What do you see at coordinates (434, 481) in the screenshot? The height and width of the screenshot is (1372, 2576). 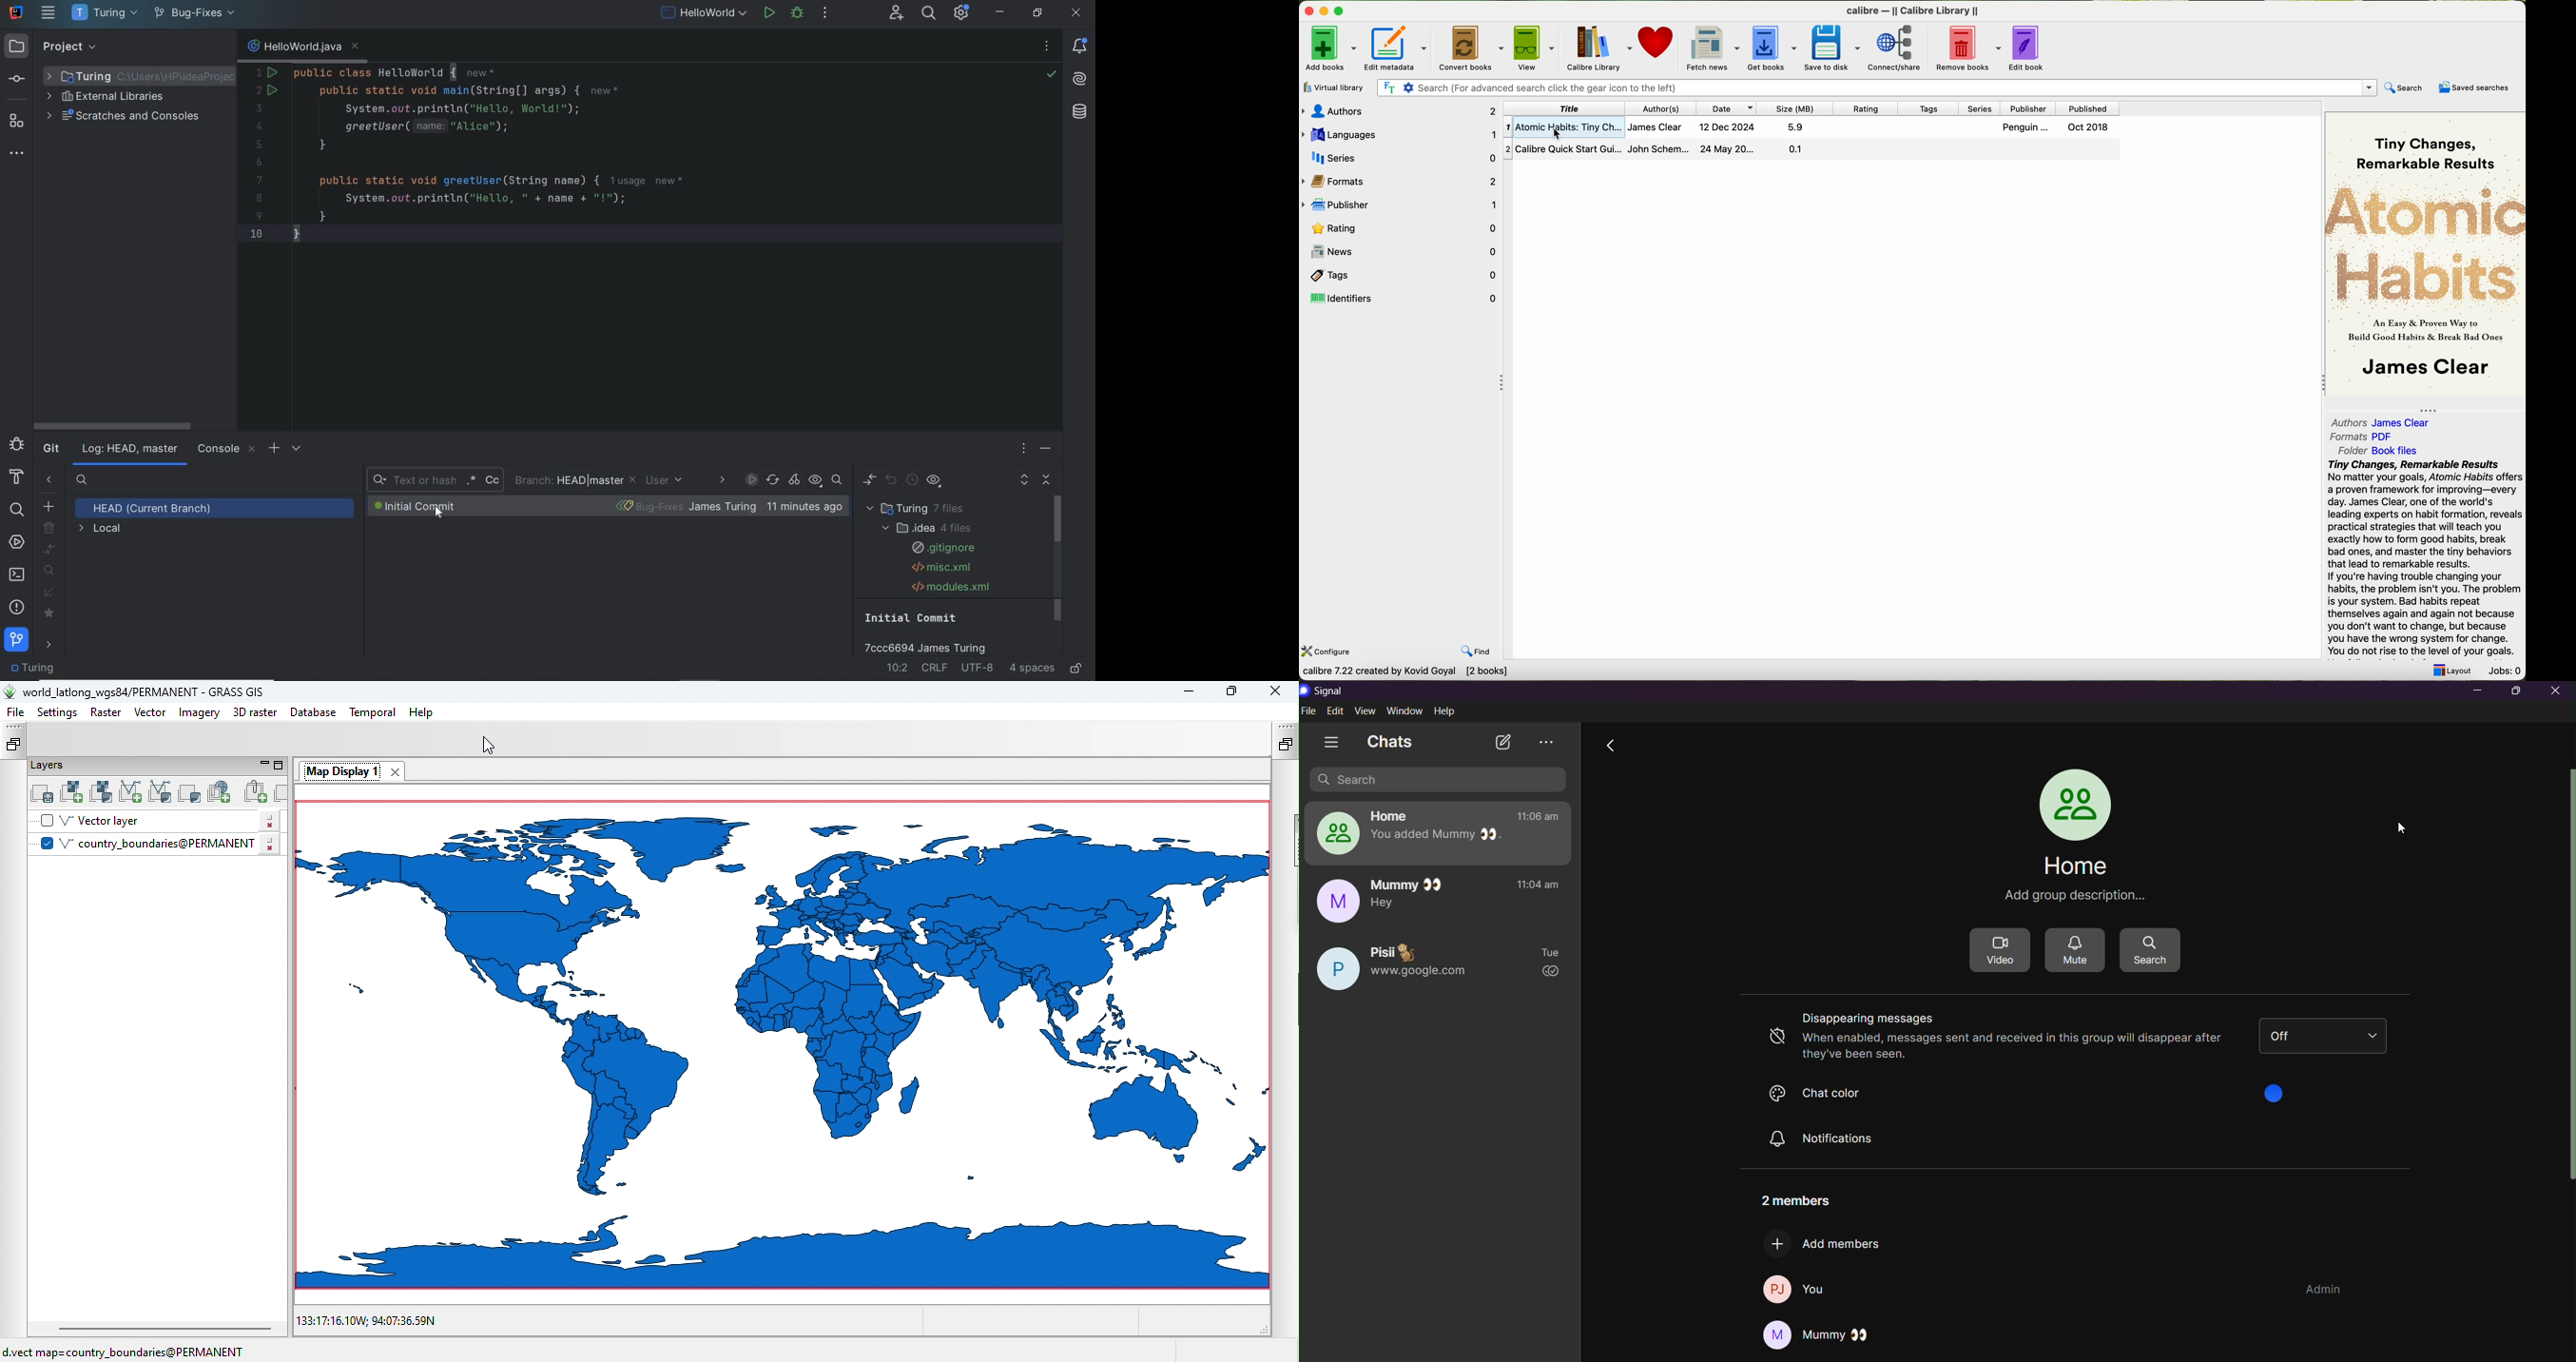 I see `RECENT SEARCH` at bounding box center [434, 481].